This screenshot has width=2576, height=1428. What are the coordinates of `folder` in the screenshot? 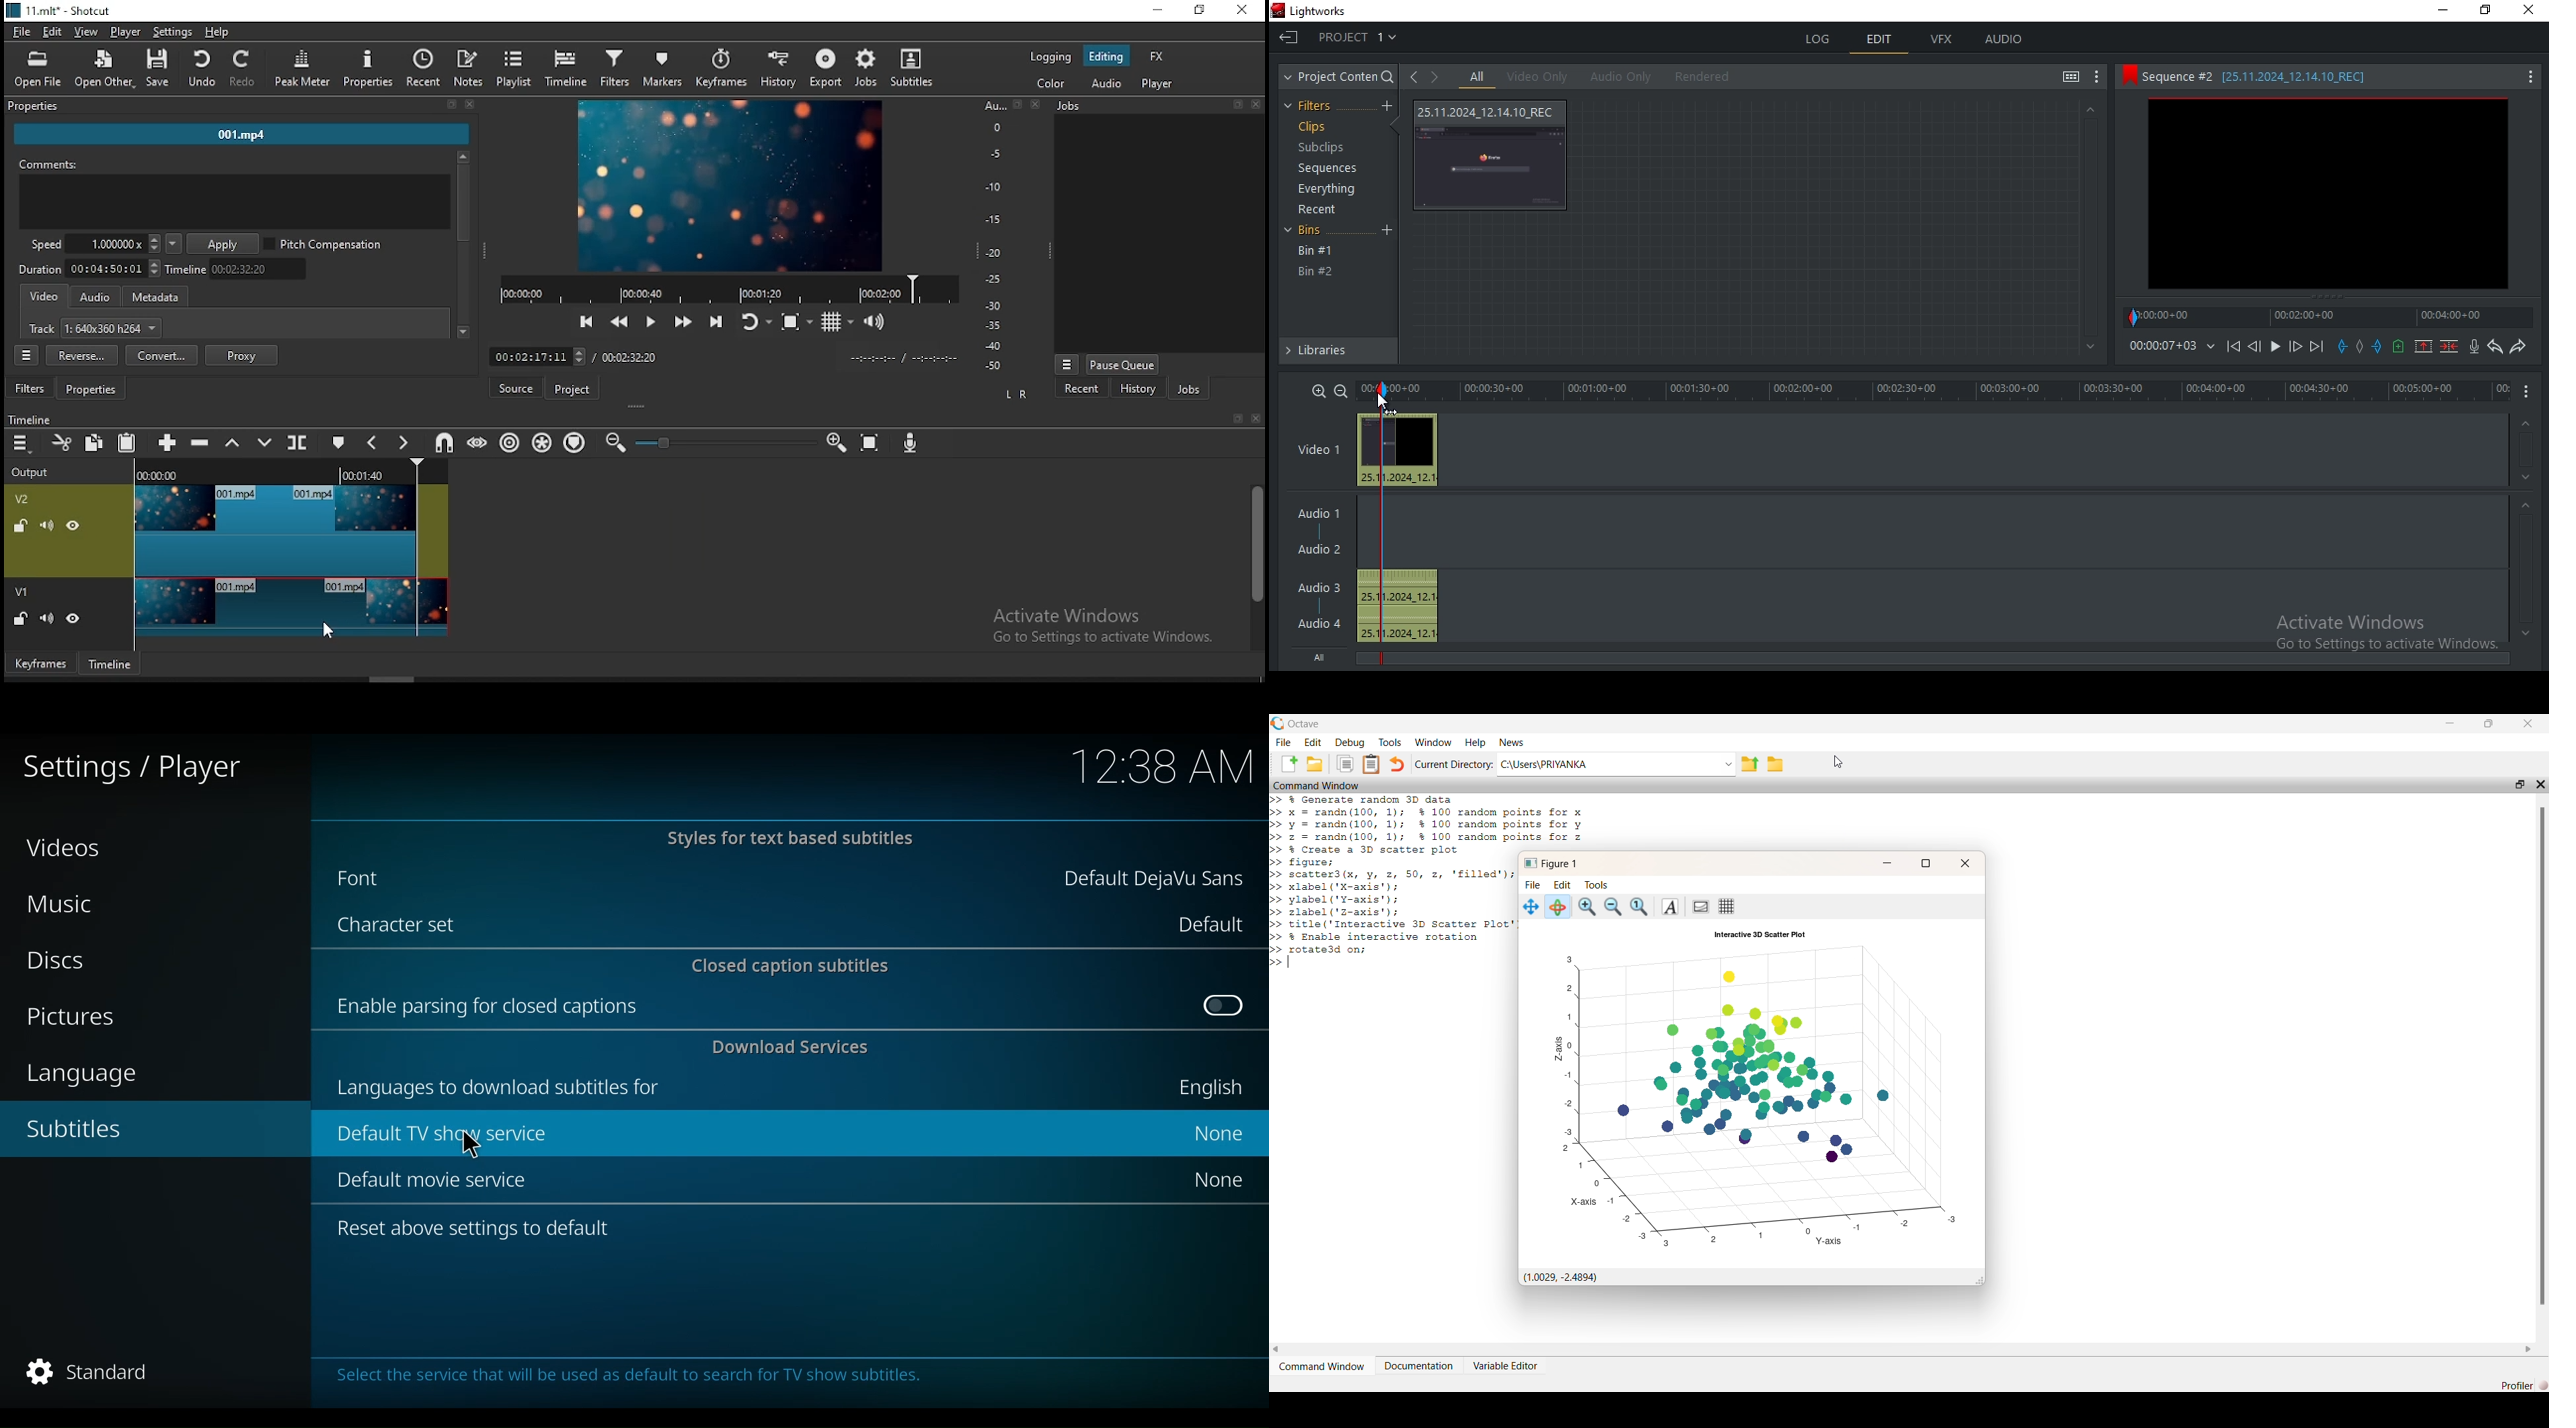 It's located at (1314, 763).